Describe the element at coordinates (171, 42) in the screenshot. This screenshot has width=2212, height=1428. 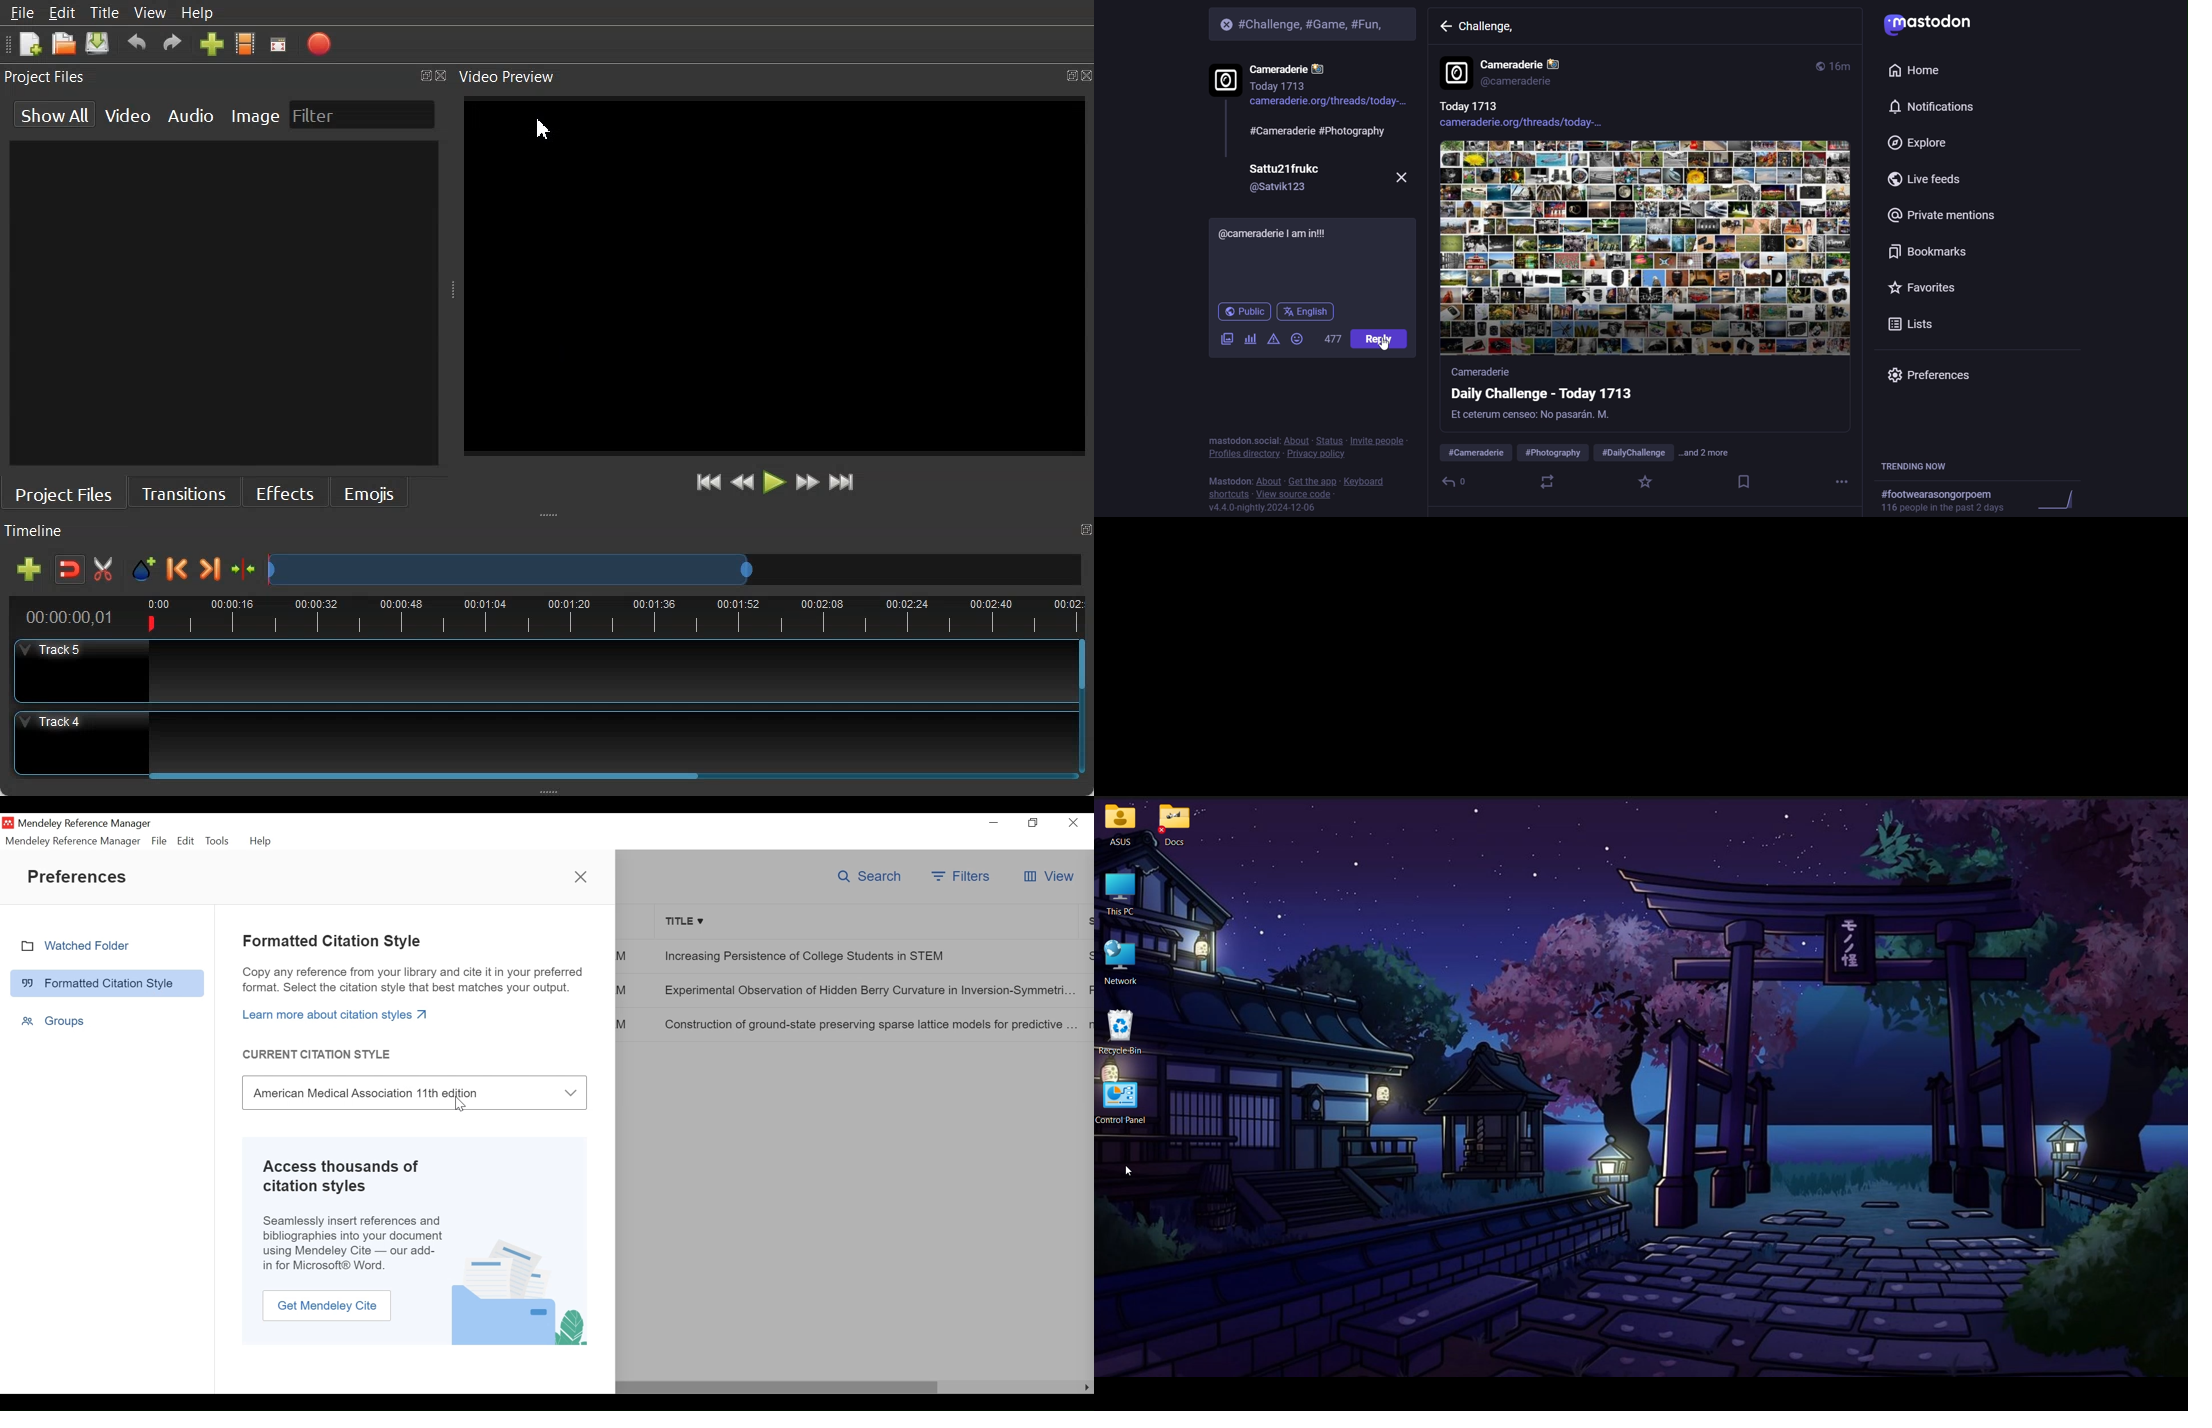
I see `Redo` at that location.